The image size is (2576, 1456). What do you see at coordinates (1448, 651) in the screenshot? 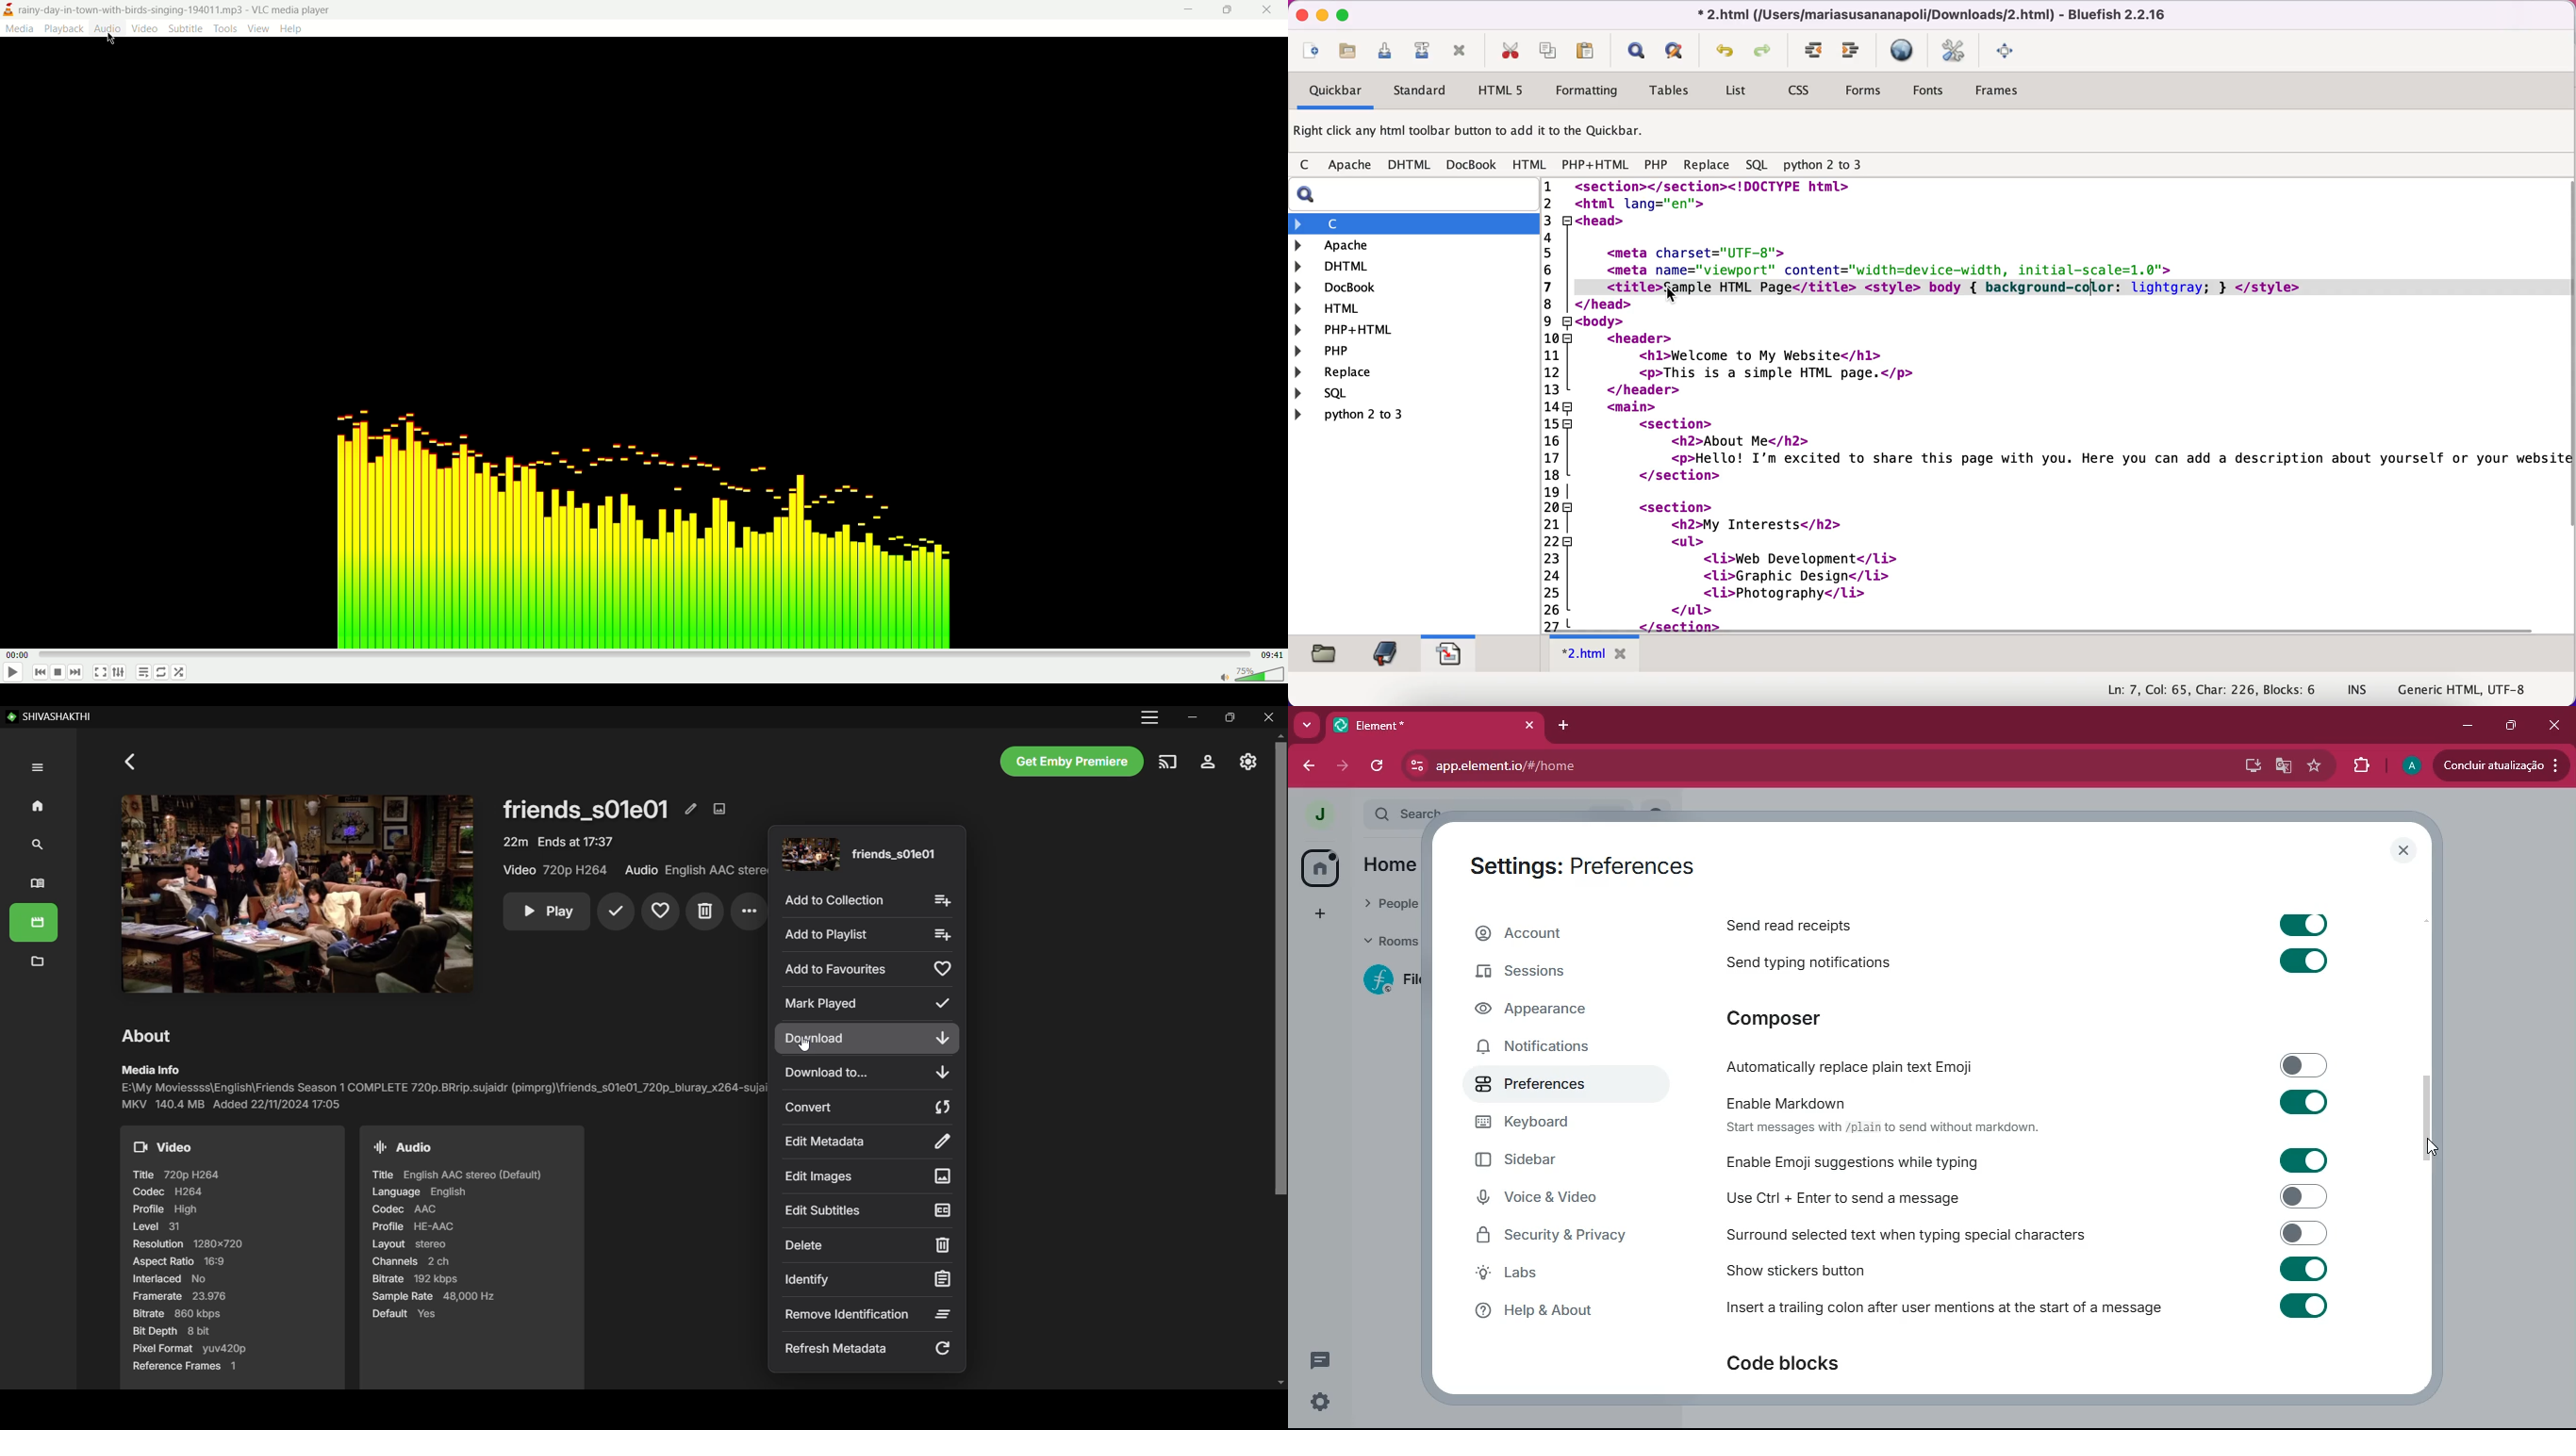
I see `snippets` at bounding box center [1448, 651].